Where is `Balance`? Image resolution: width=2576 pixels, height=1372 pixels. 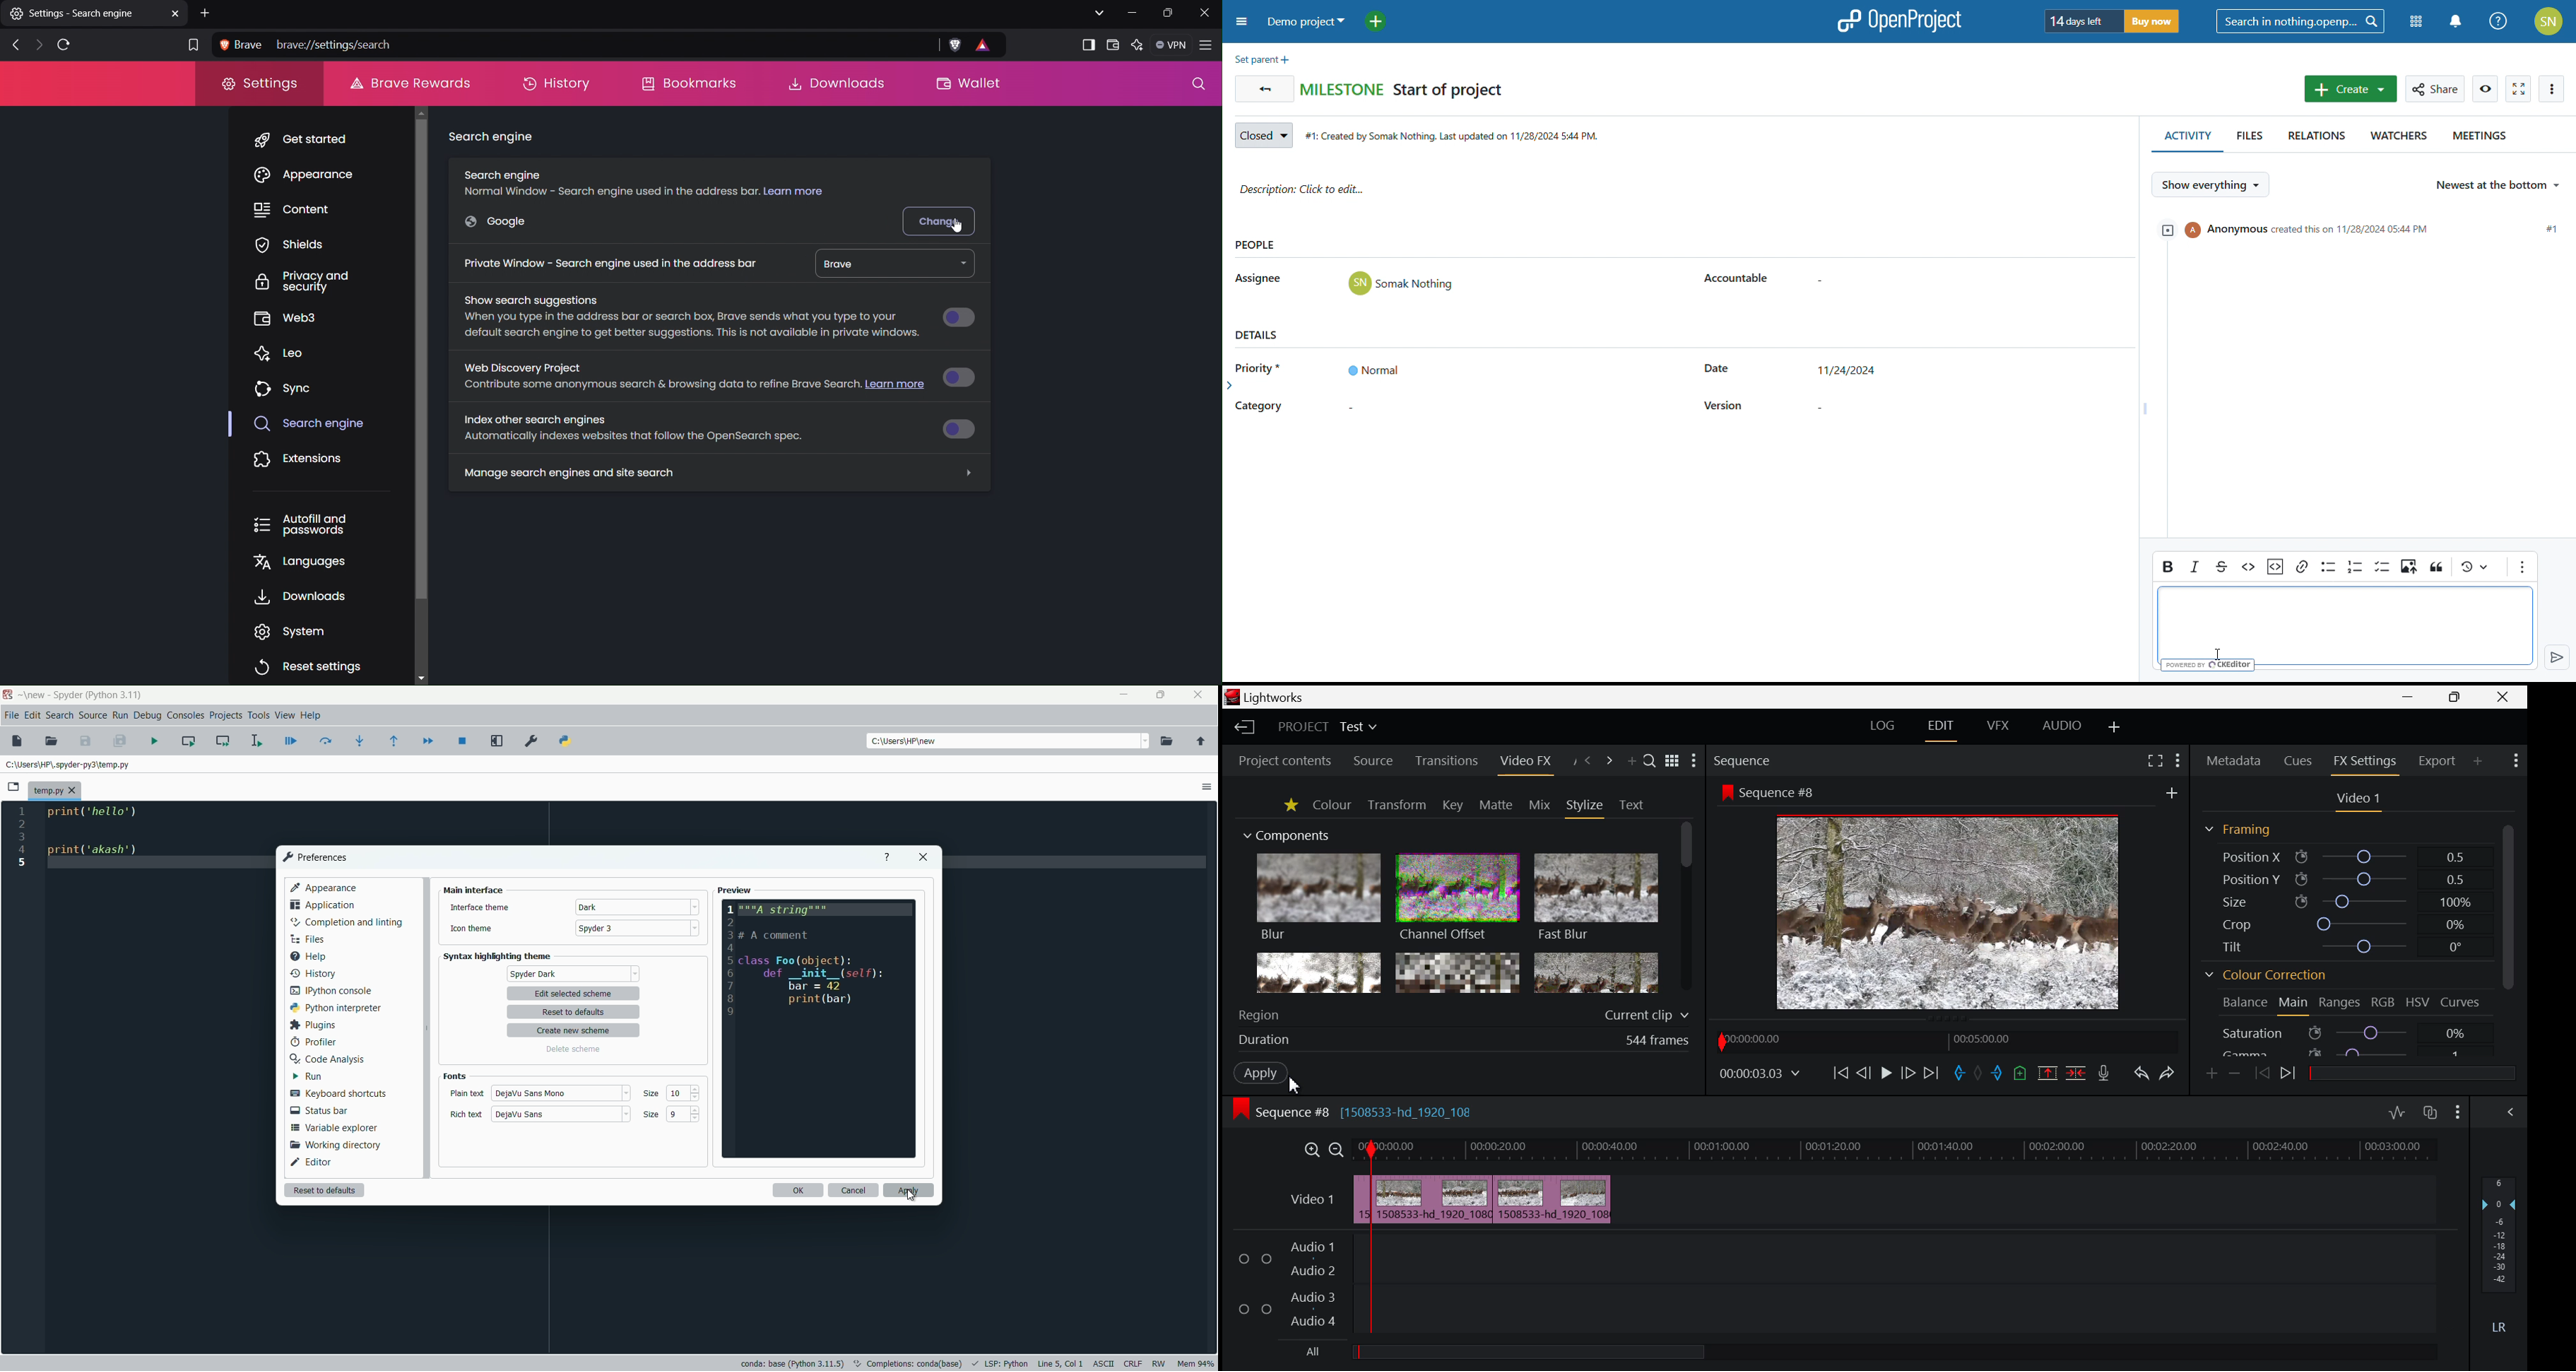 Balance is located at coordinates (2243, 1004).